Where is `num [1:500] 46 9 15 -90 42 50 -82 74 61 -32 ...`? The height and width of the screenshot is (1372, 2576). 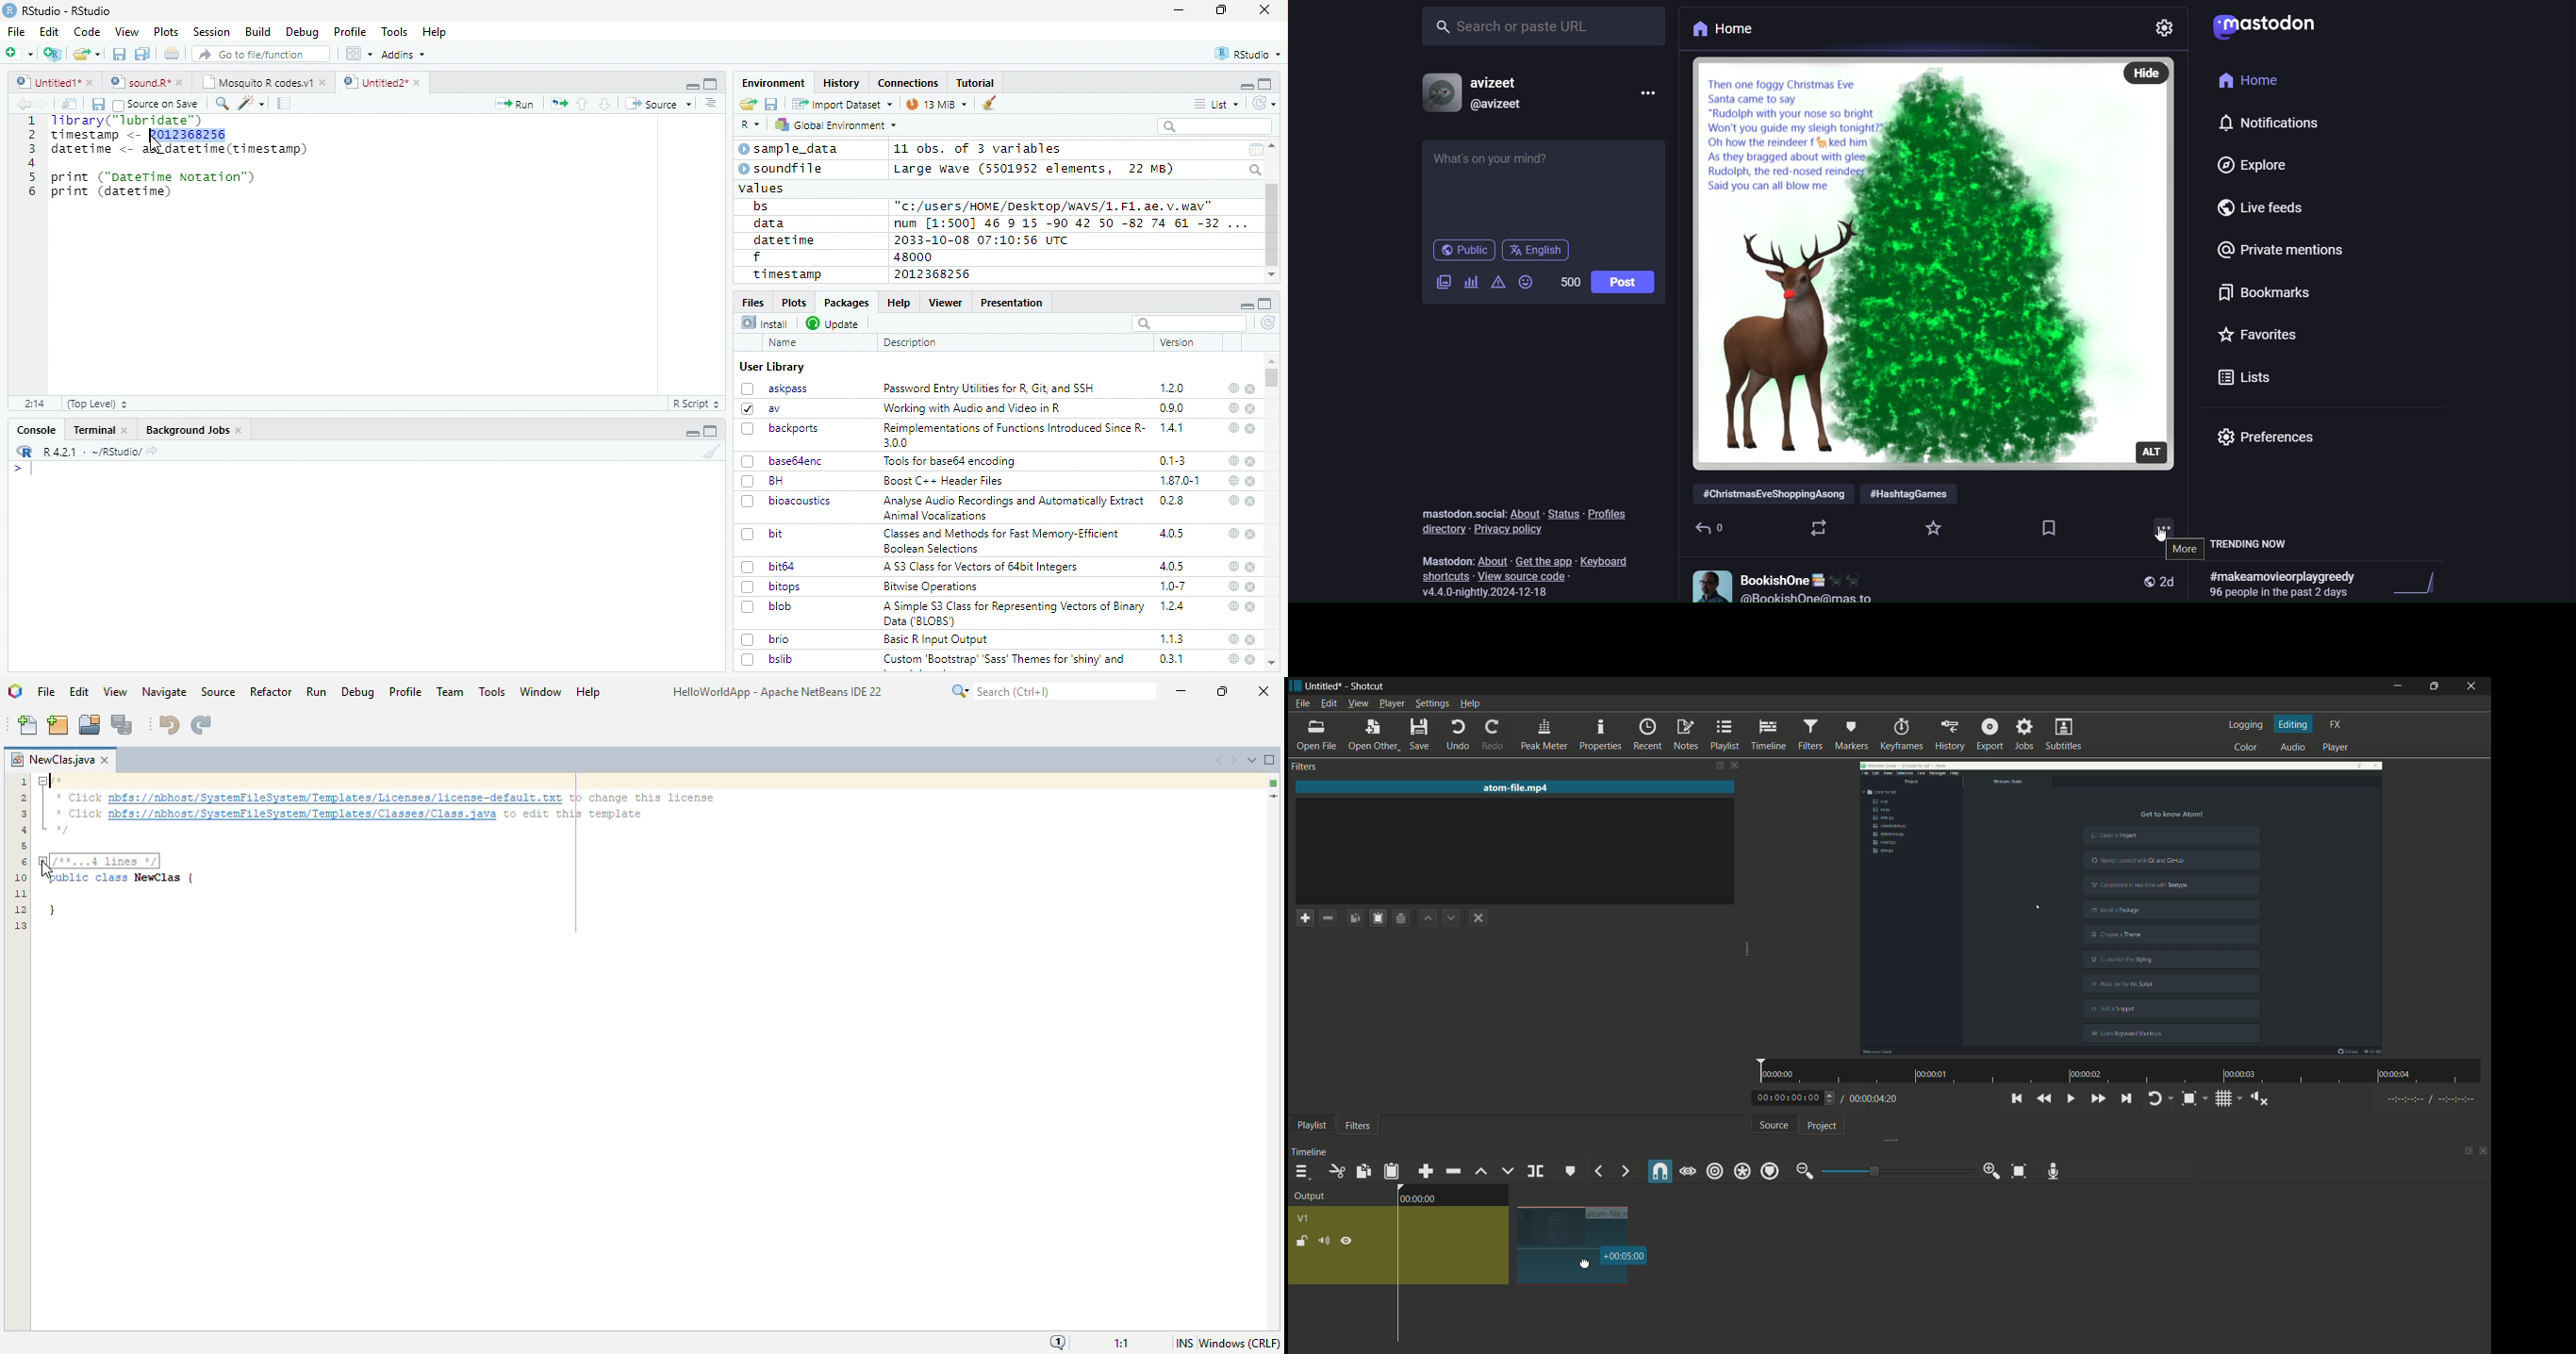
num [1:500] 46 9 15 -90 42 50 -82 74 61 -32 ... is located at coordinates (1070, 223).